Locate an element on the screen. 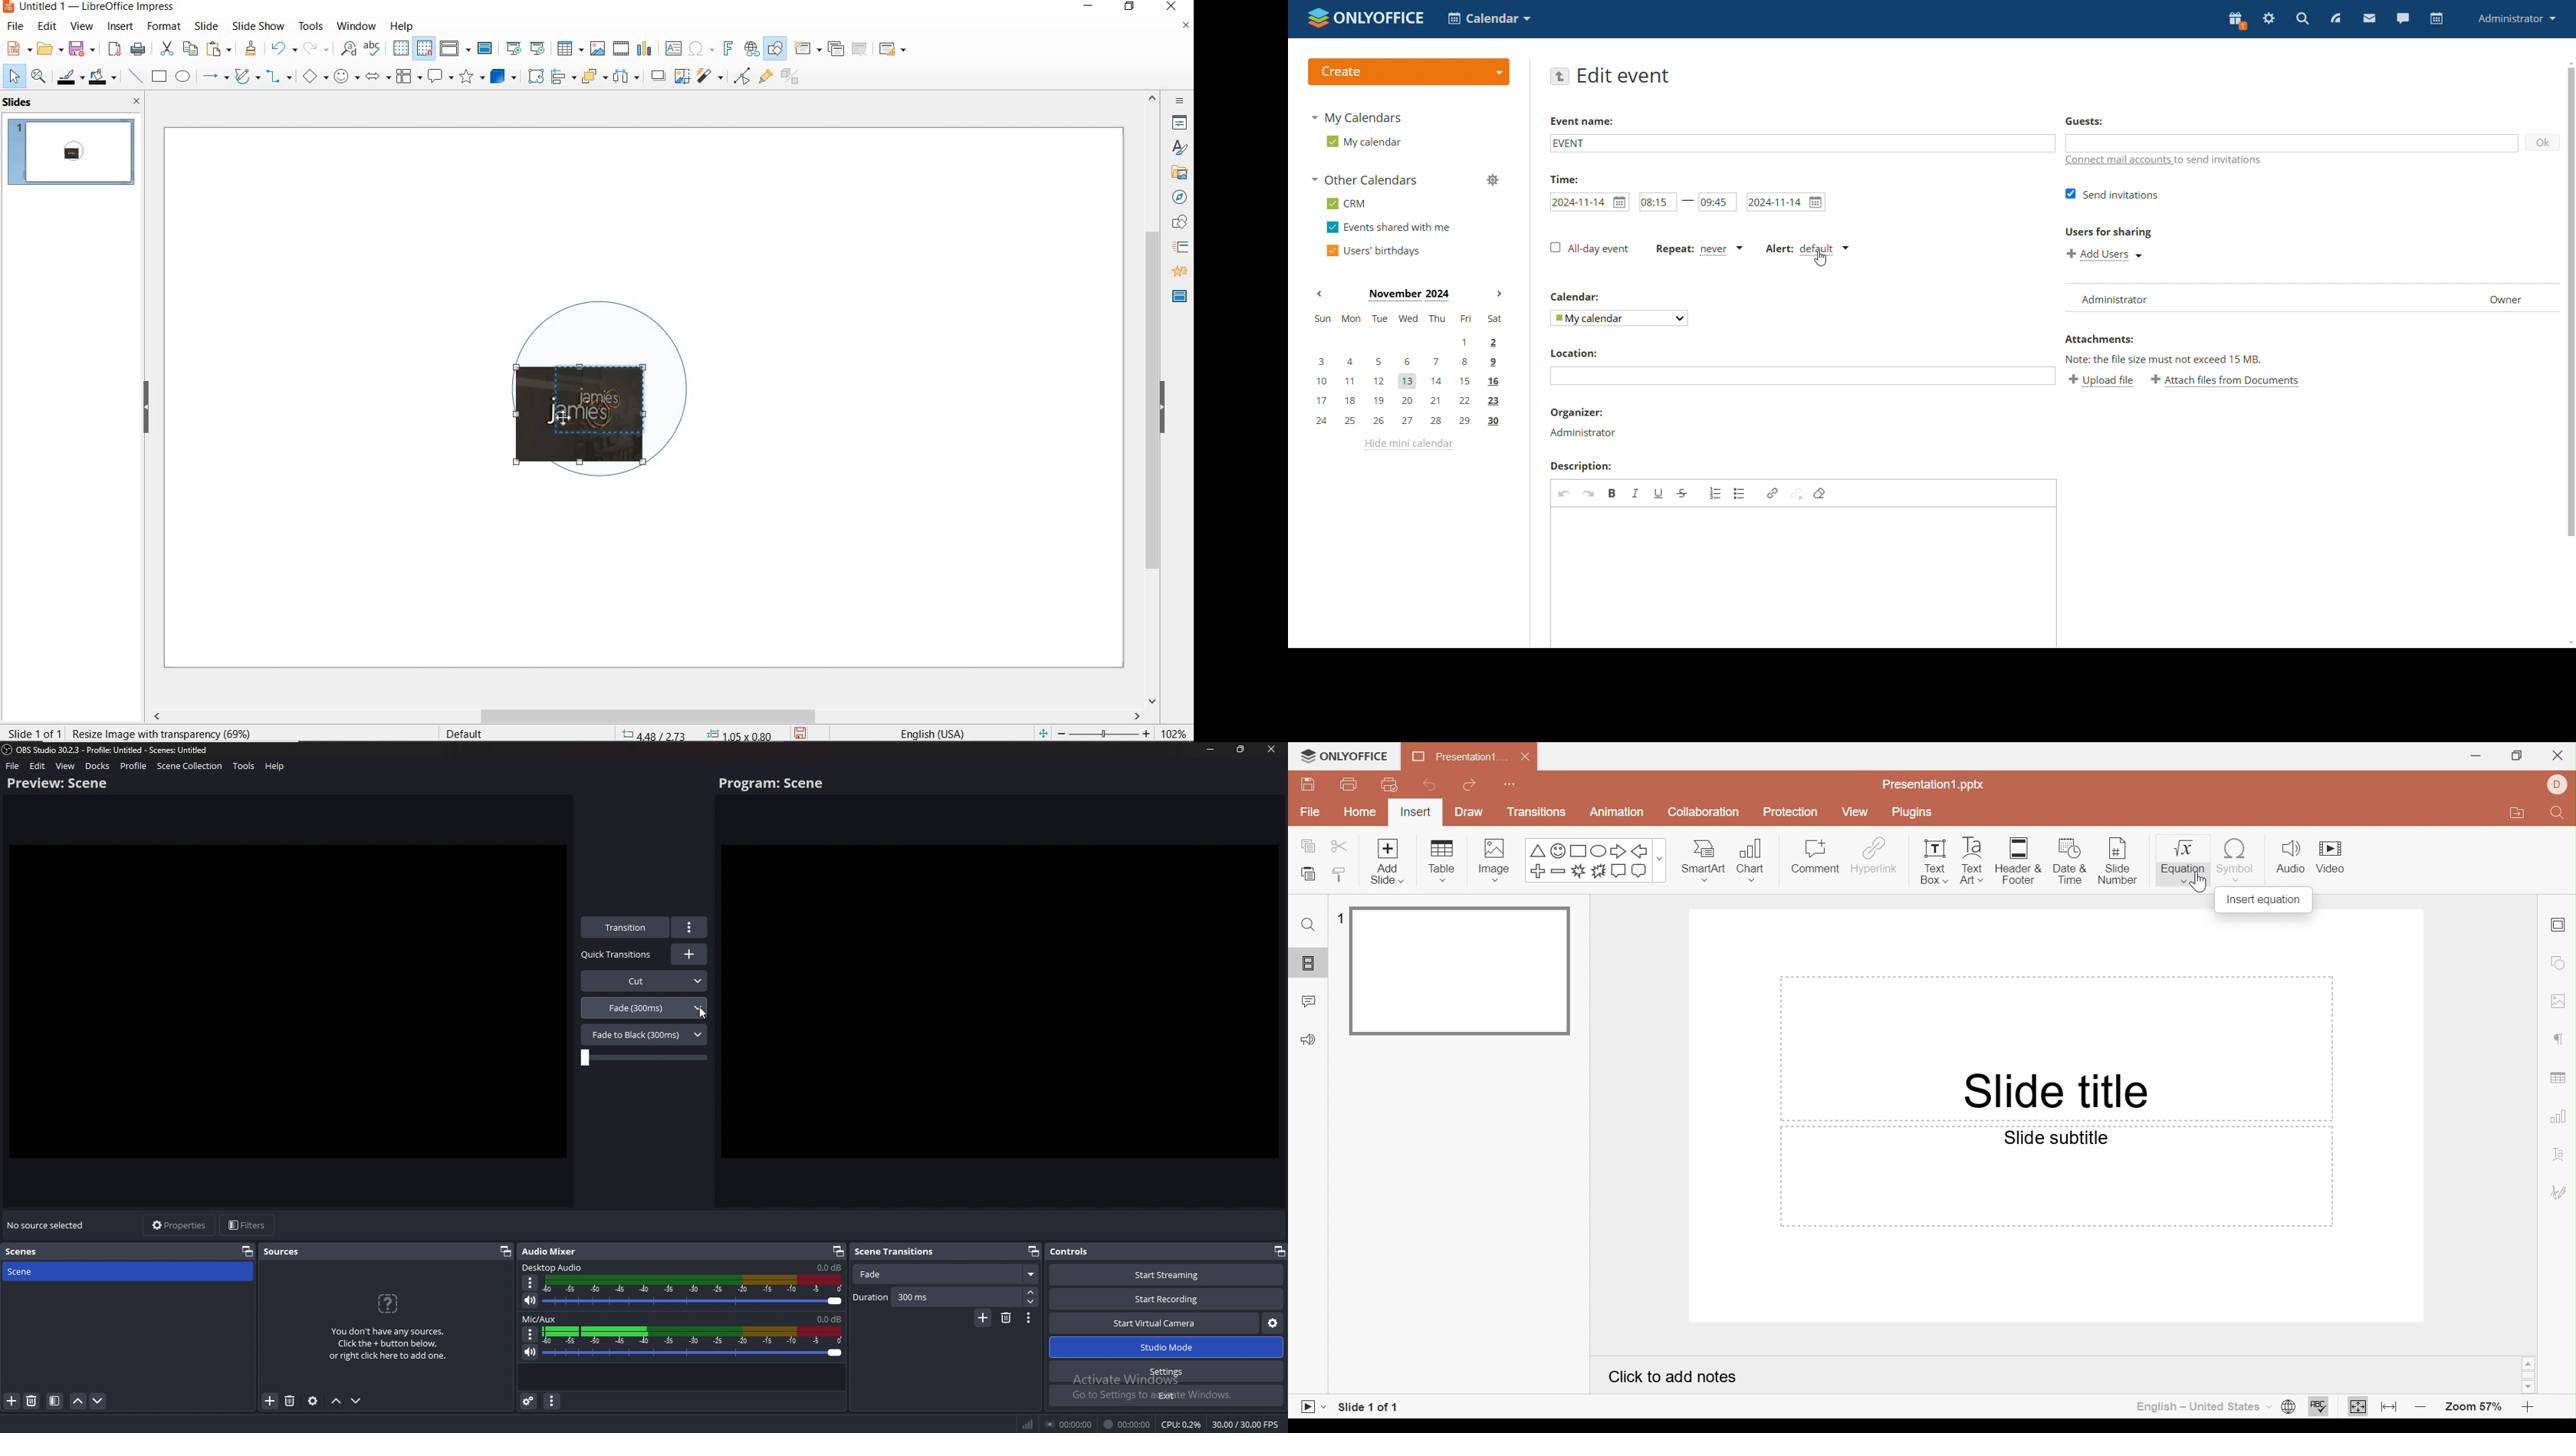  docks is located at coordinates (97, 766).